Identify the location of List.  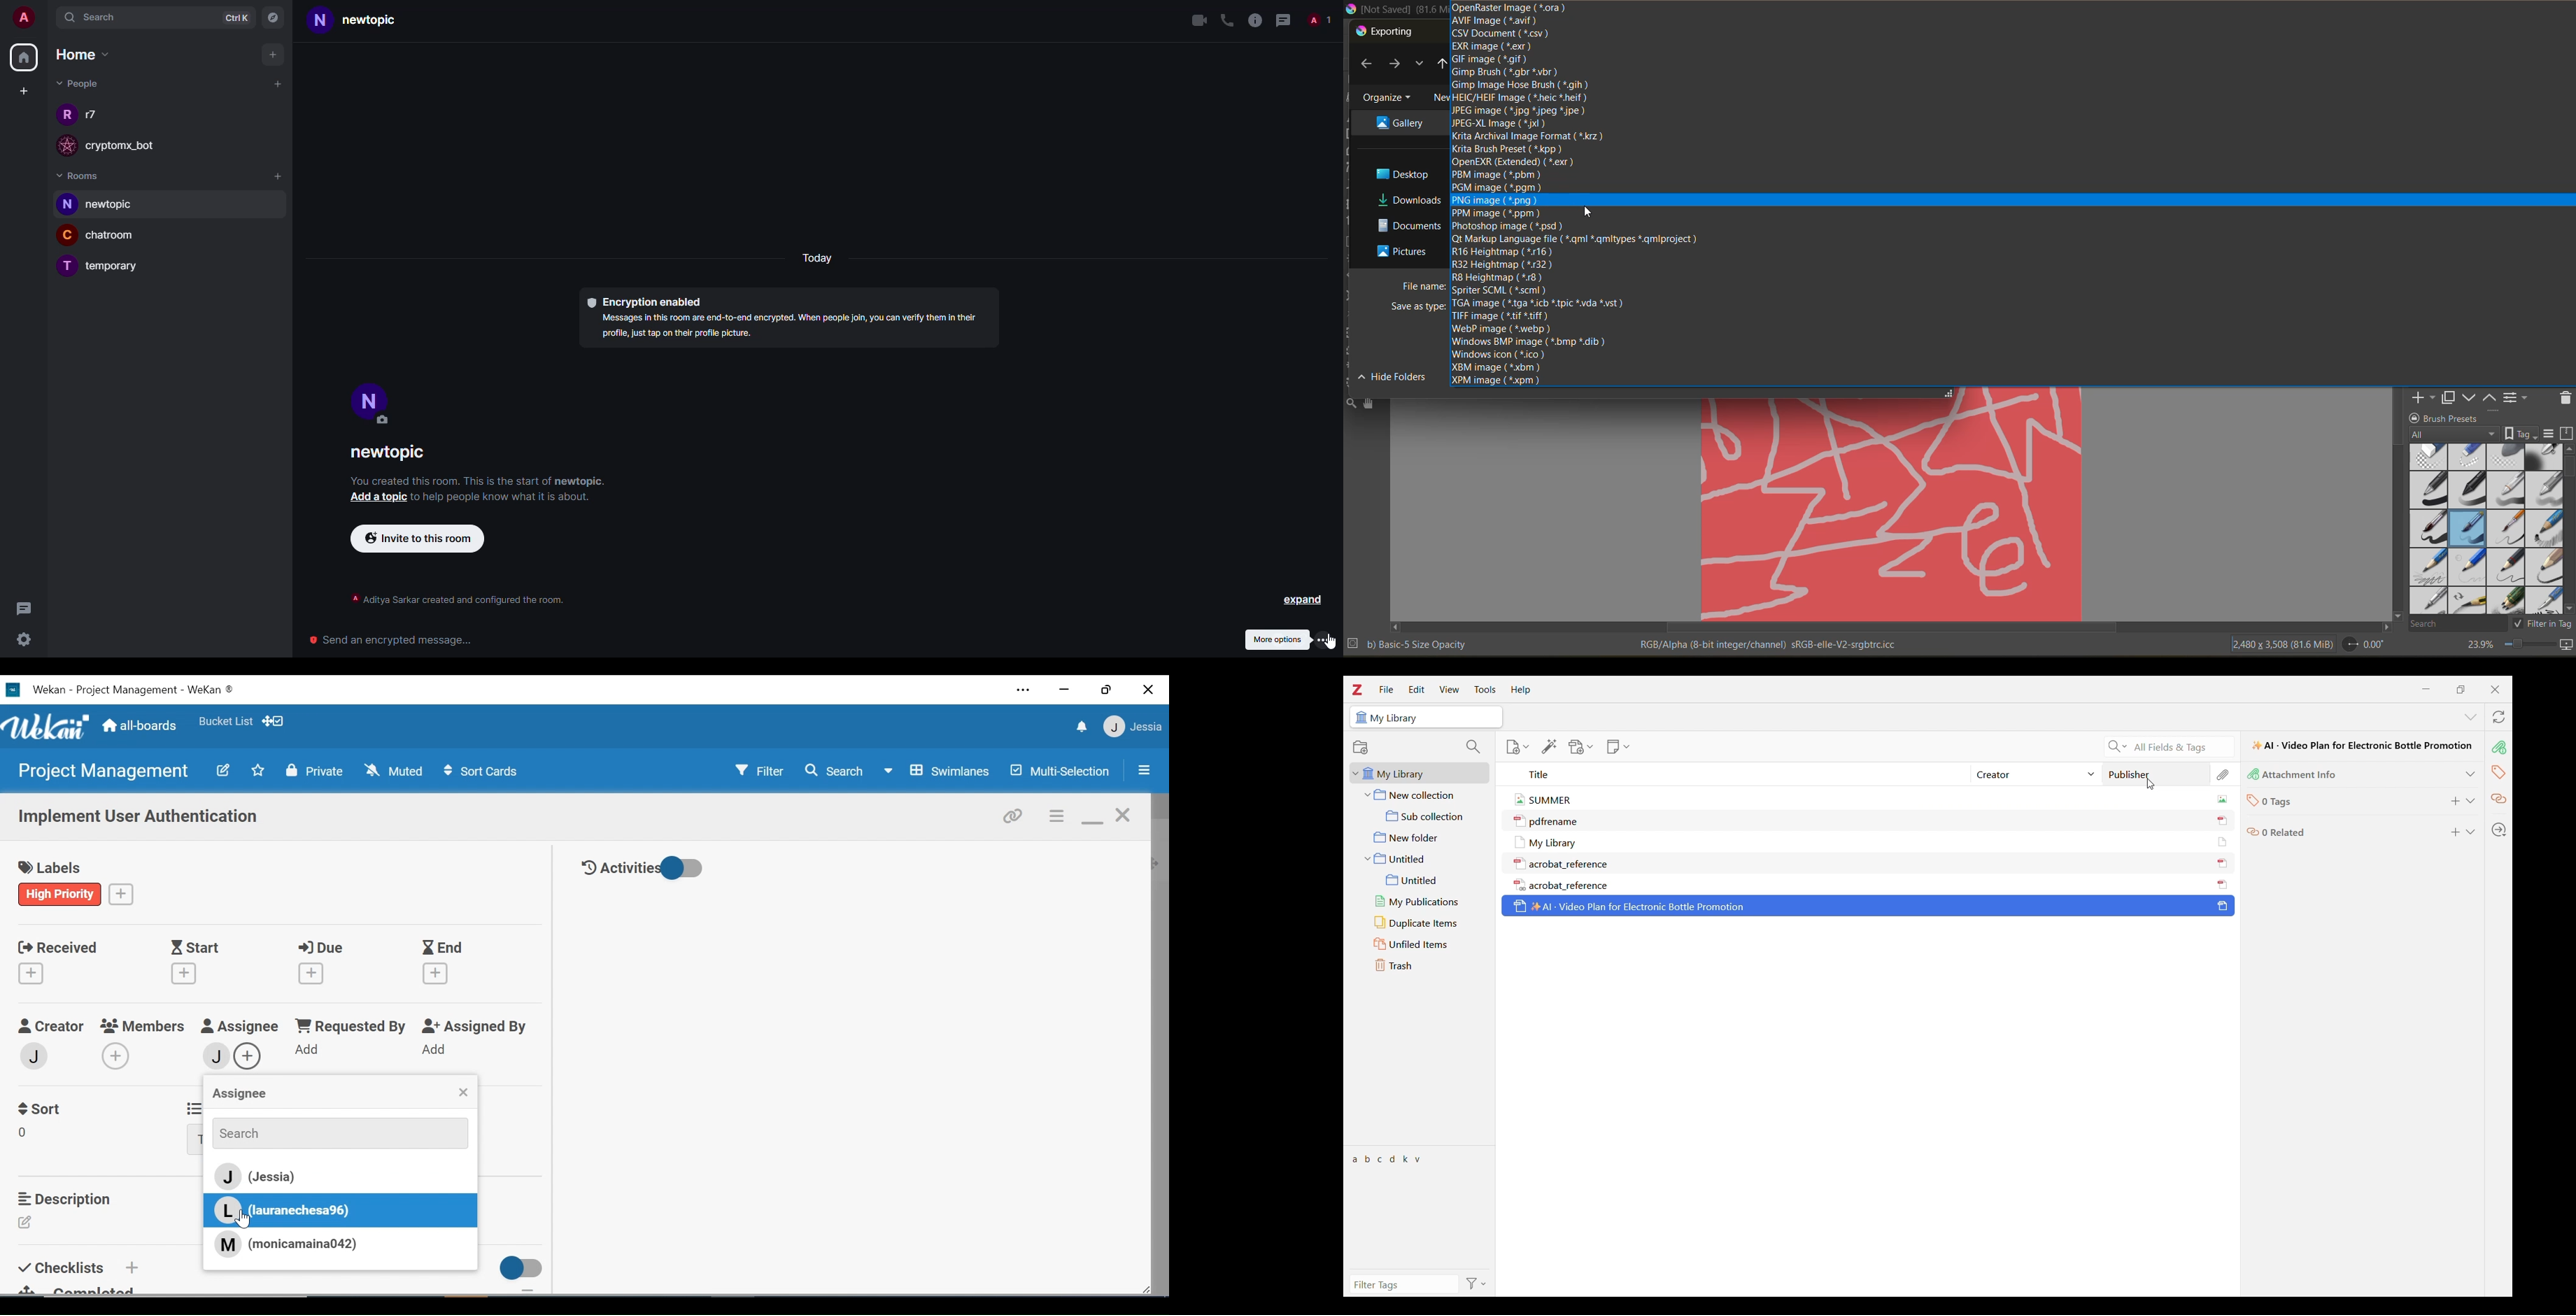
(192, 1107).